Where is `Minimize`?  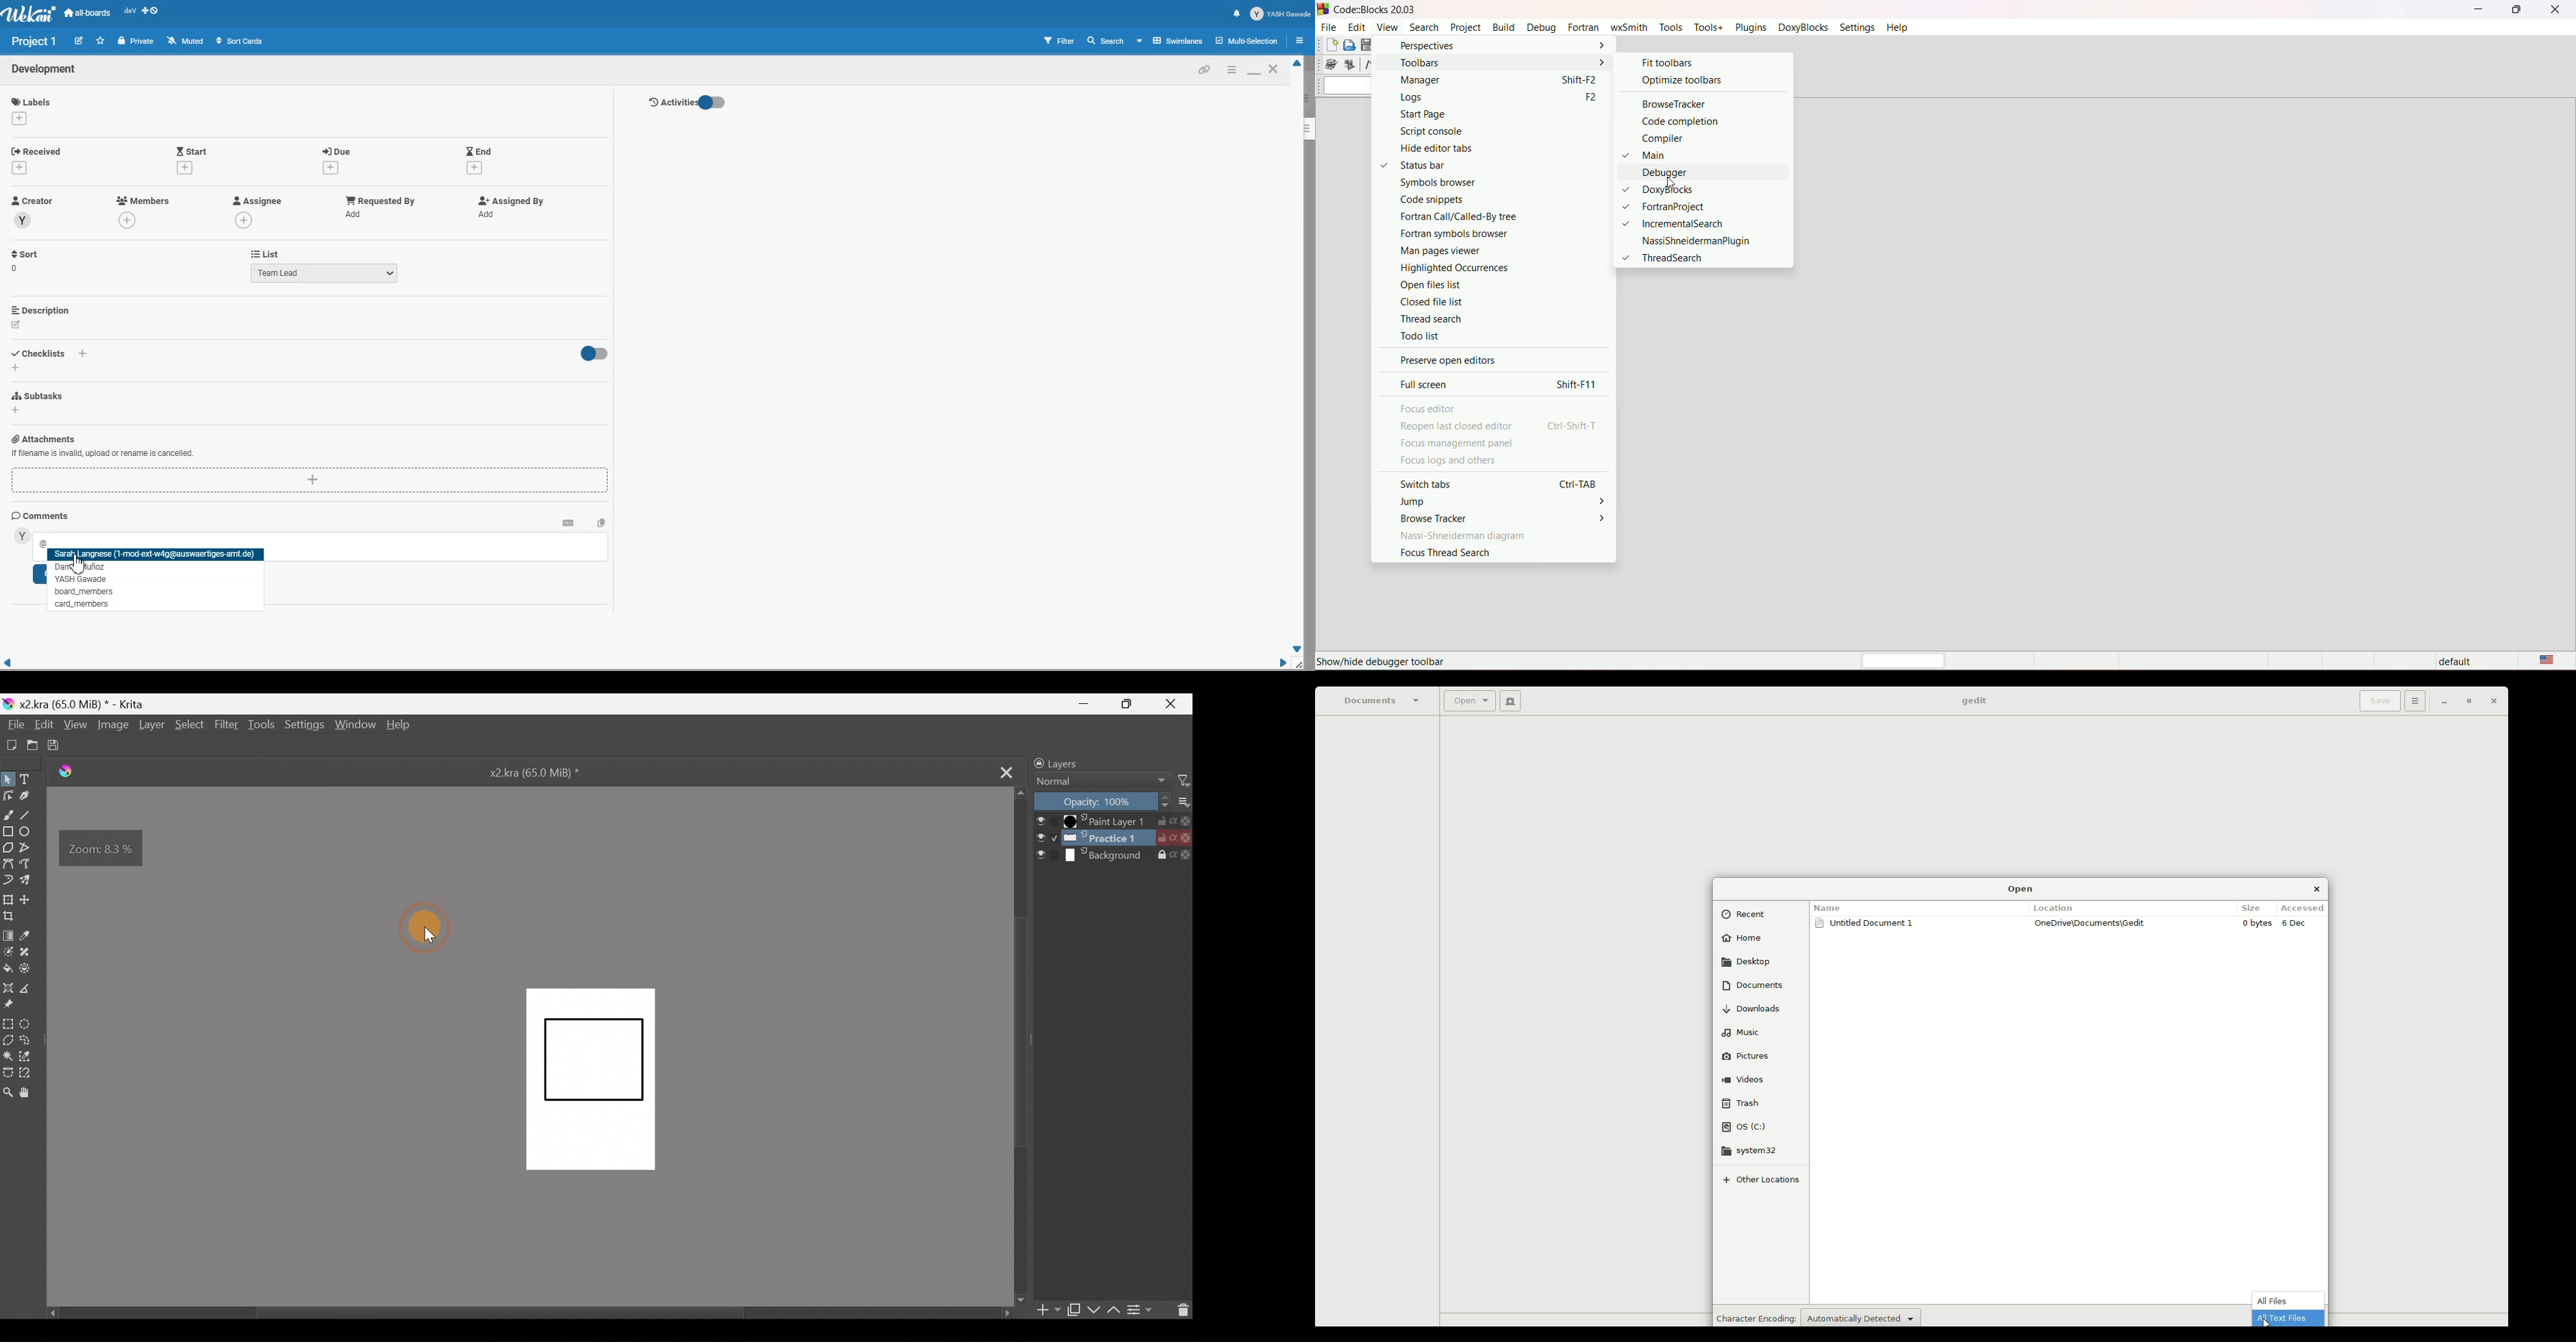
Minimize is located at coordinates (2441, 702).